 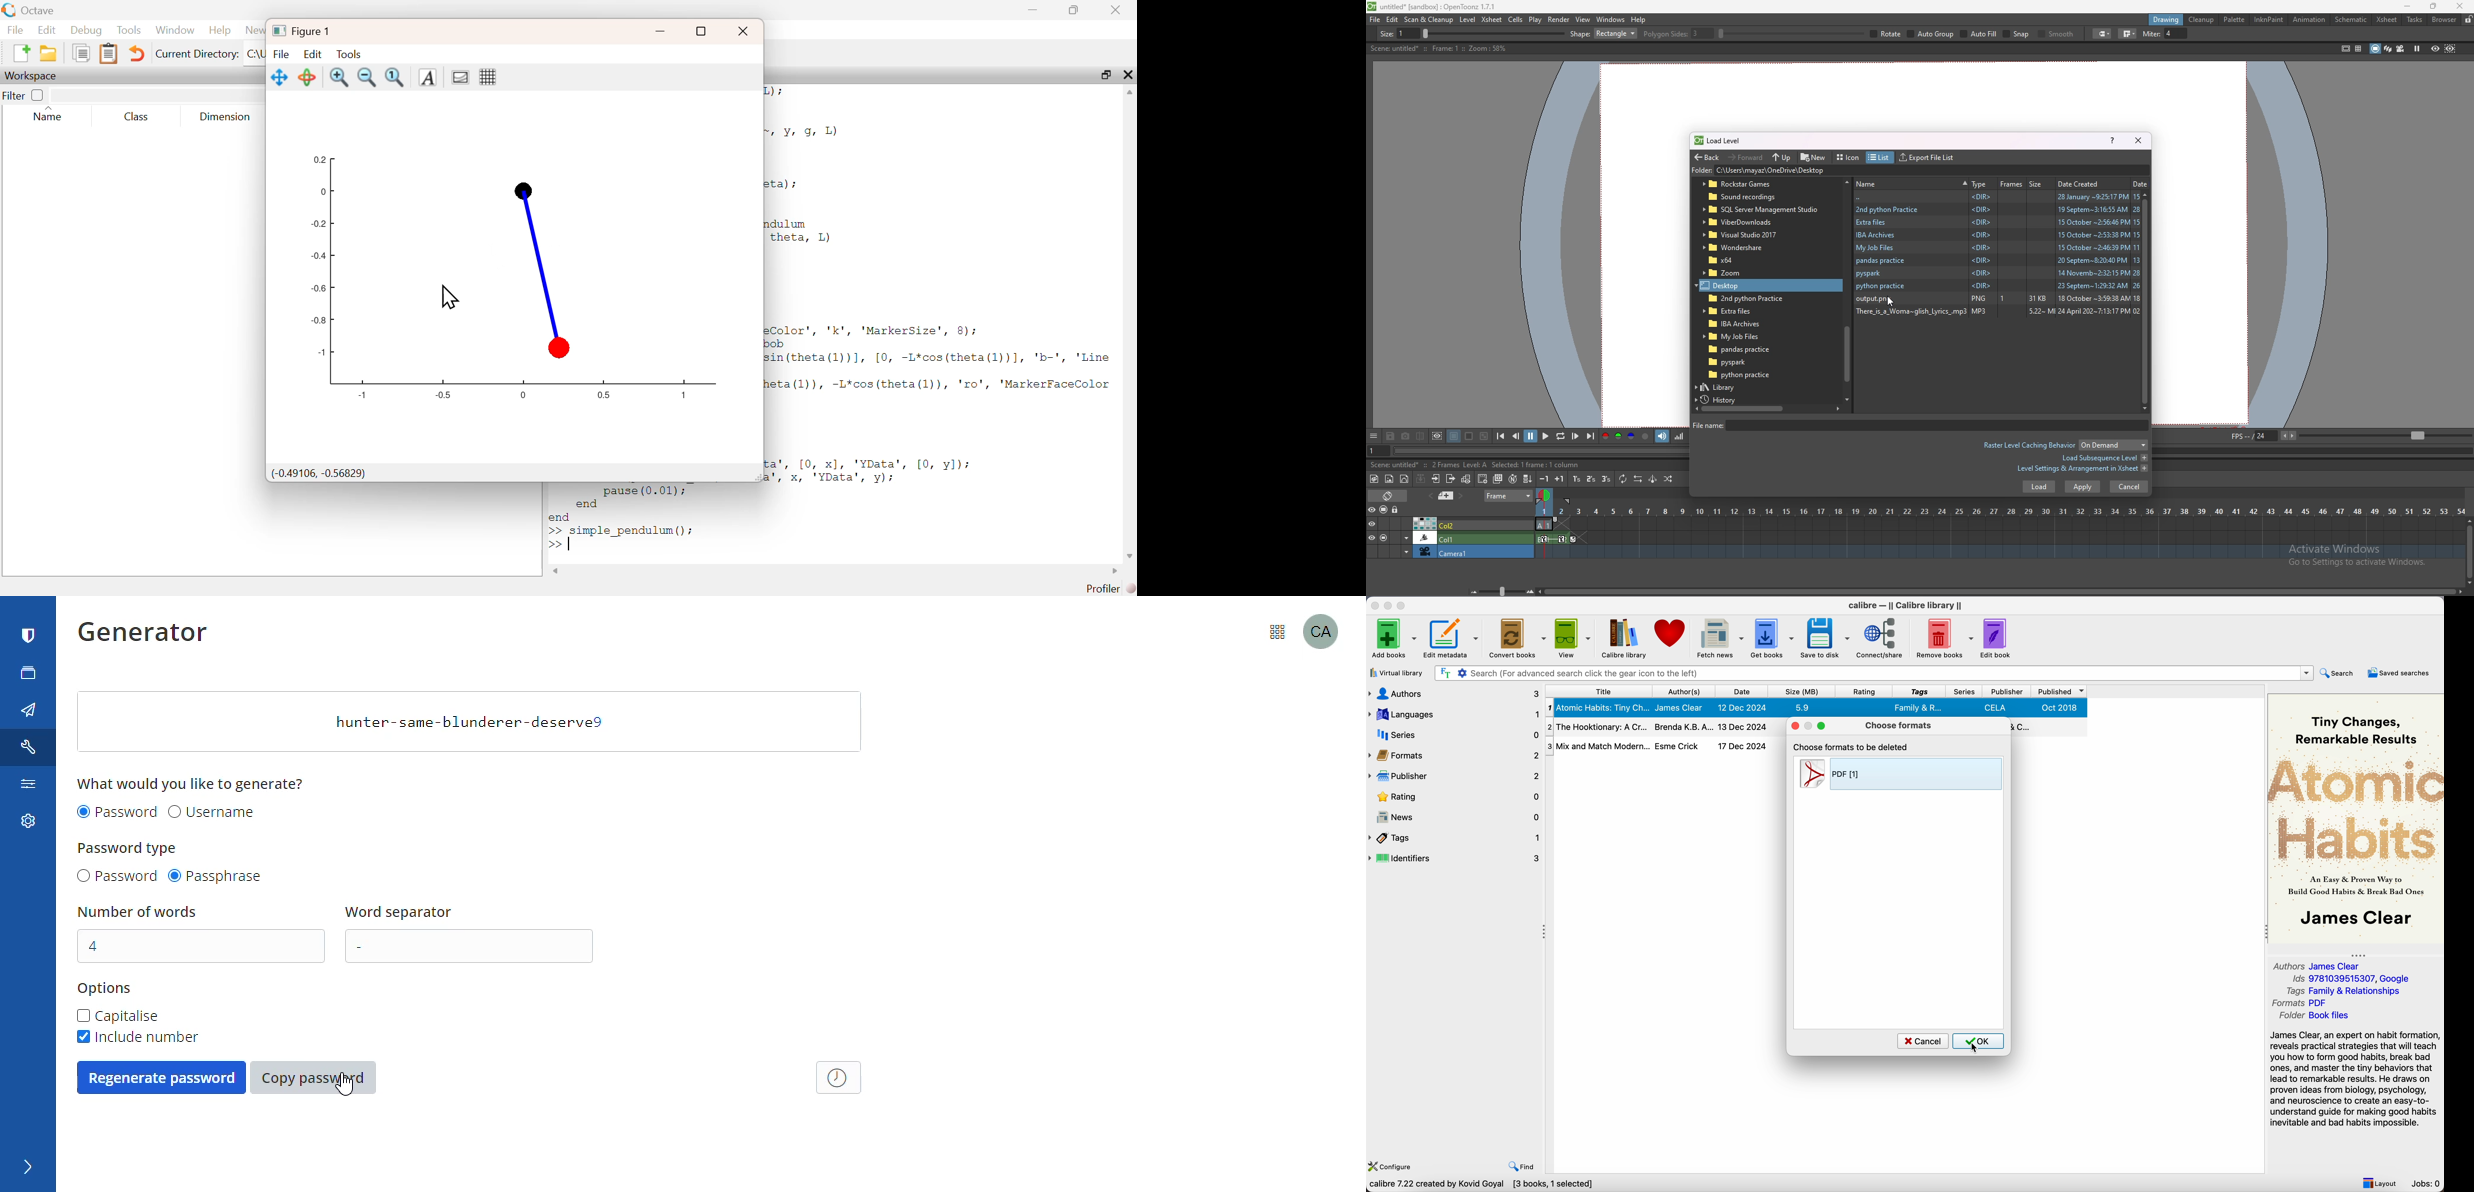 What do you see at coordinates (51, 53) in the screenshot?
I see `open an existing file in directory` at bounding box center [51, 53].